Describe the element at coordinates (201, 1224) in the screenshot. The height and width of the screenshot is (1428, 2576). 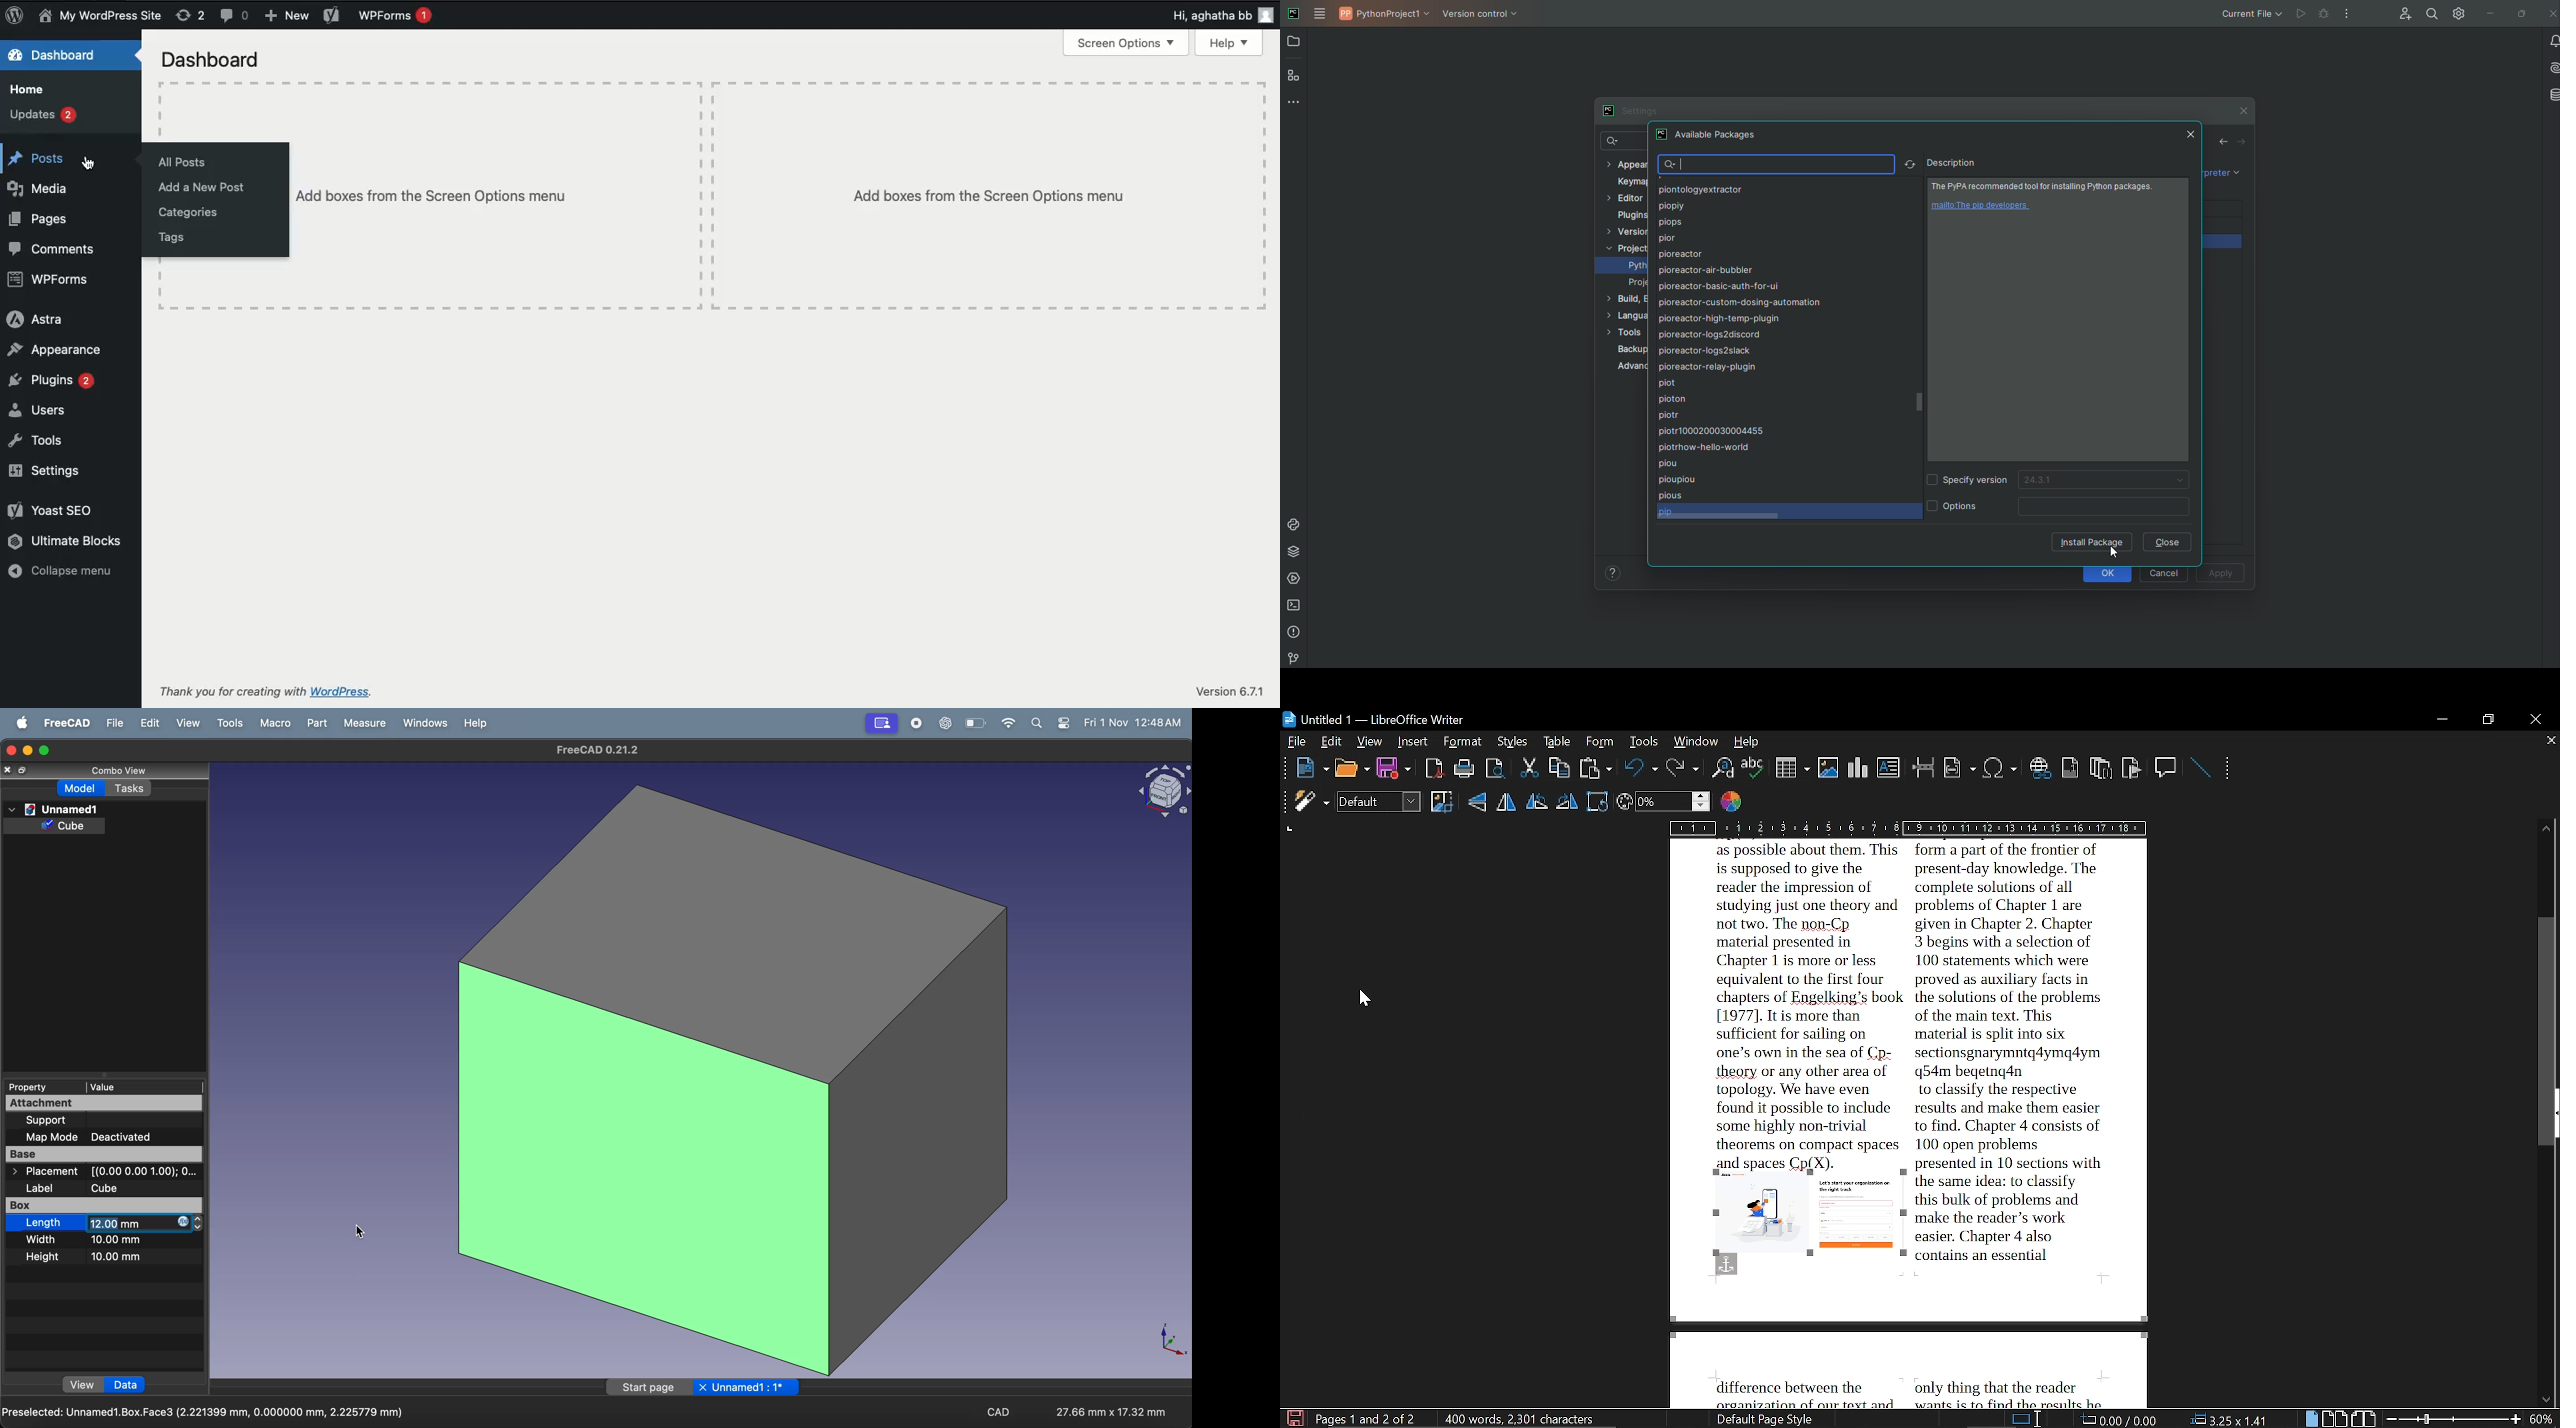
I see `increase or decrease` at that location.